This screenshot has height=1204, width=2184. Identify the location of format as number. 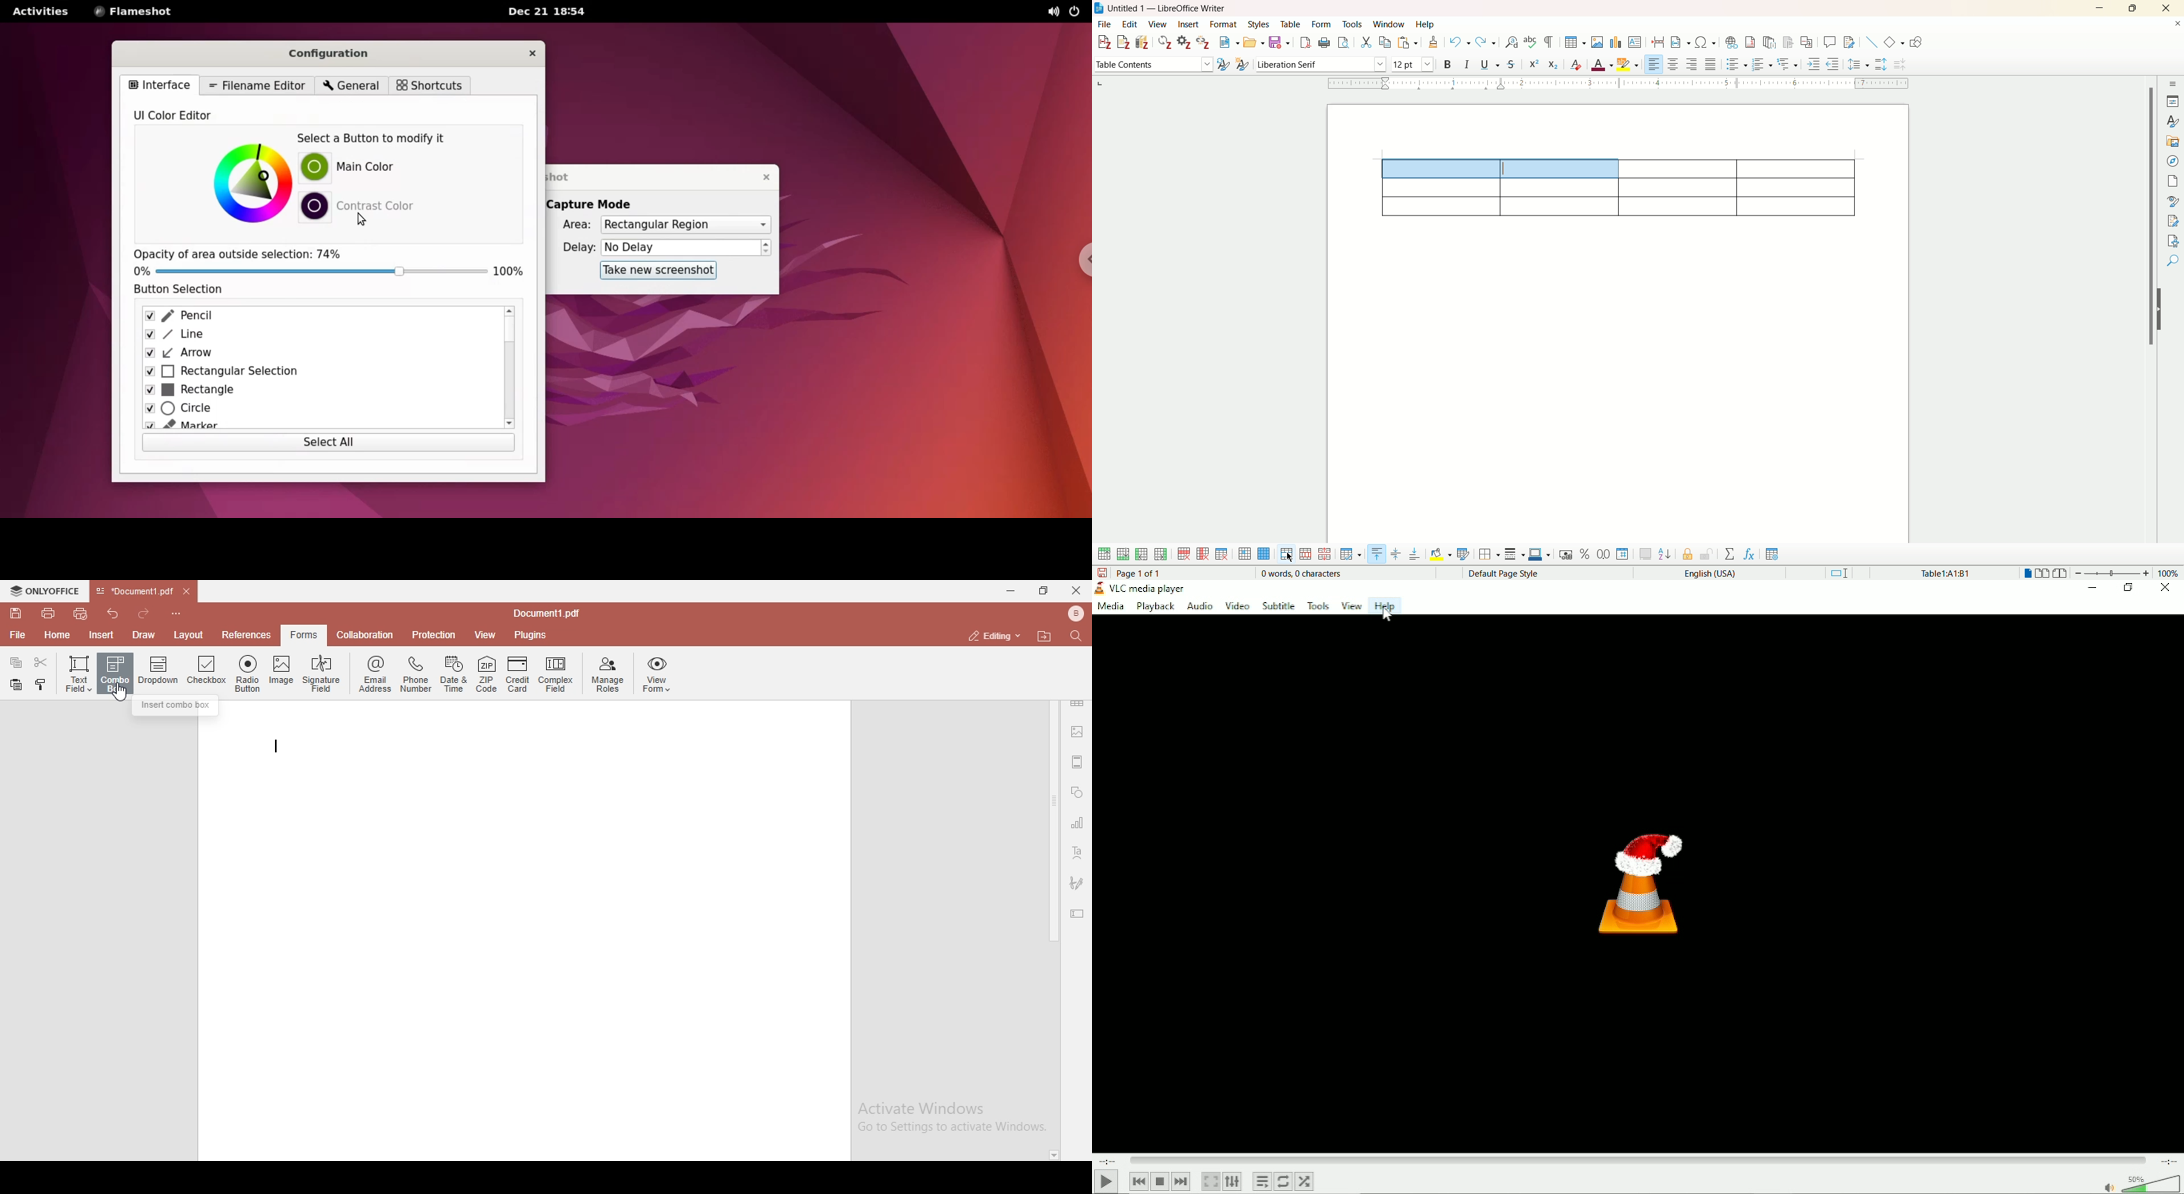
(1625, 553).